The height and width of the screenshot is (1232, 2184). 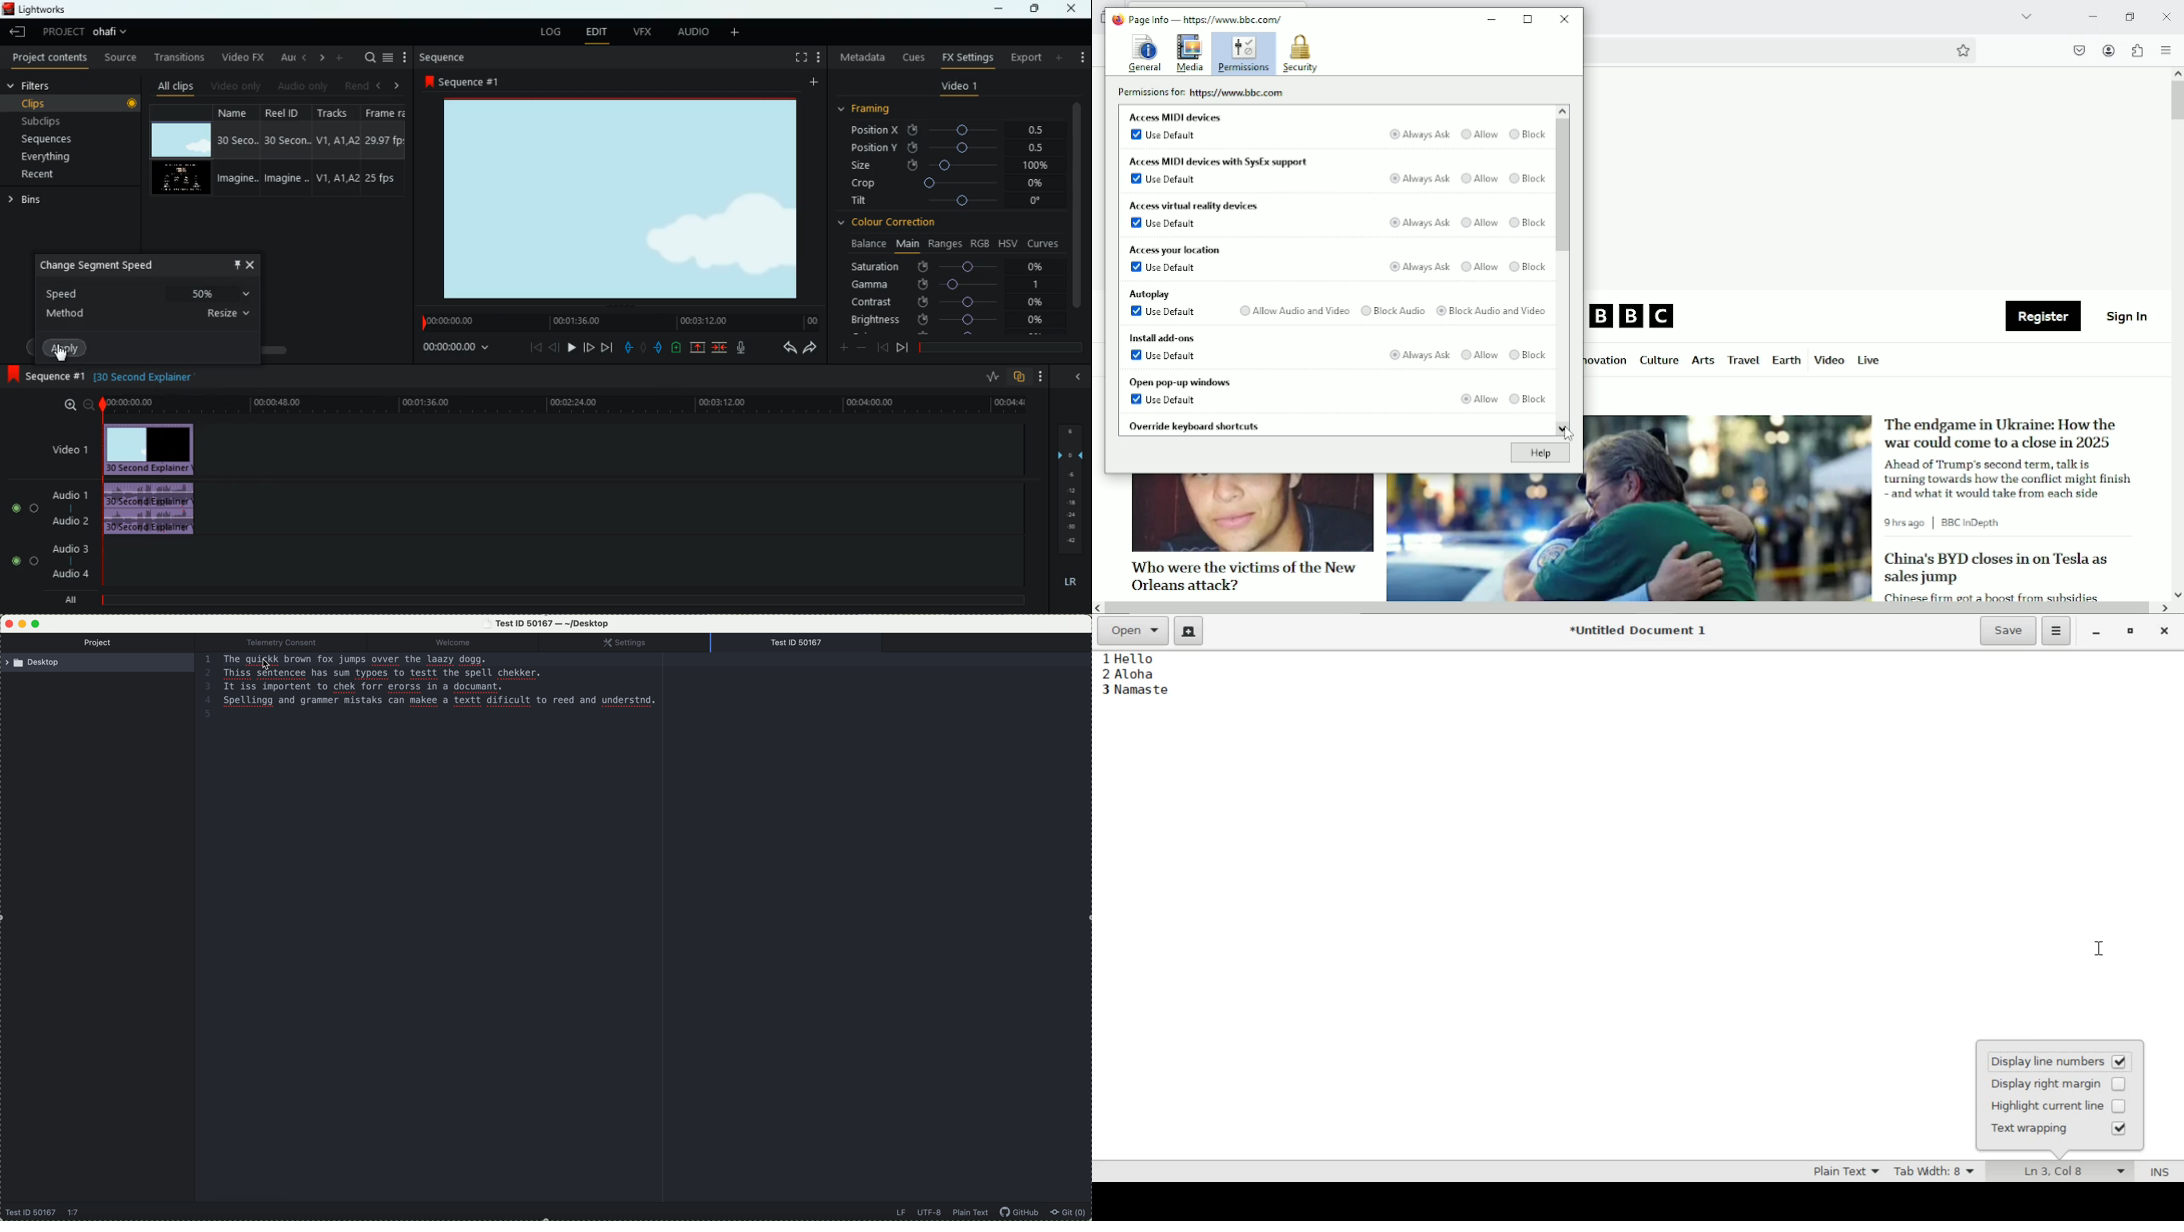 What do you see at coordinates (1479, 178) in the screenshot?
I see `Allow` at bounding box center [1479, 178].